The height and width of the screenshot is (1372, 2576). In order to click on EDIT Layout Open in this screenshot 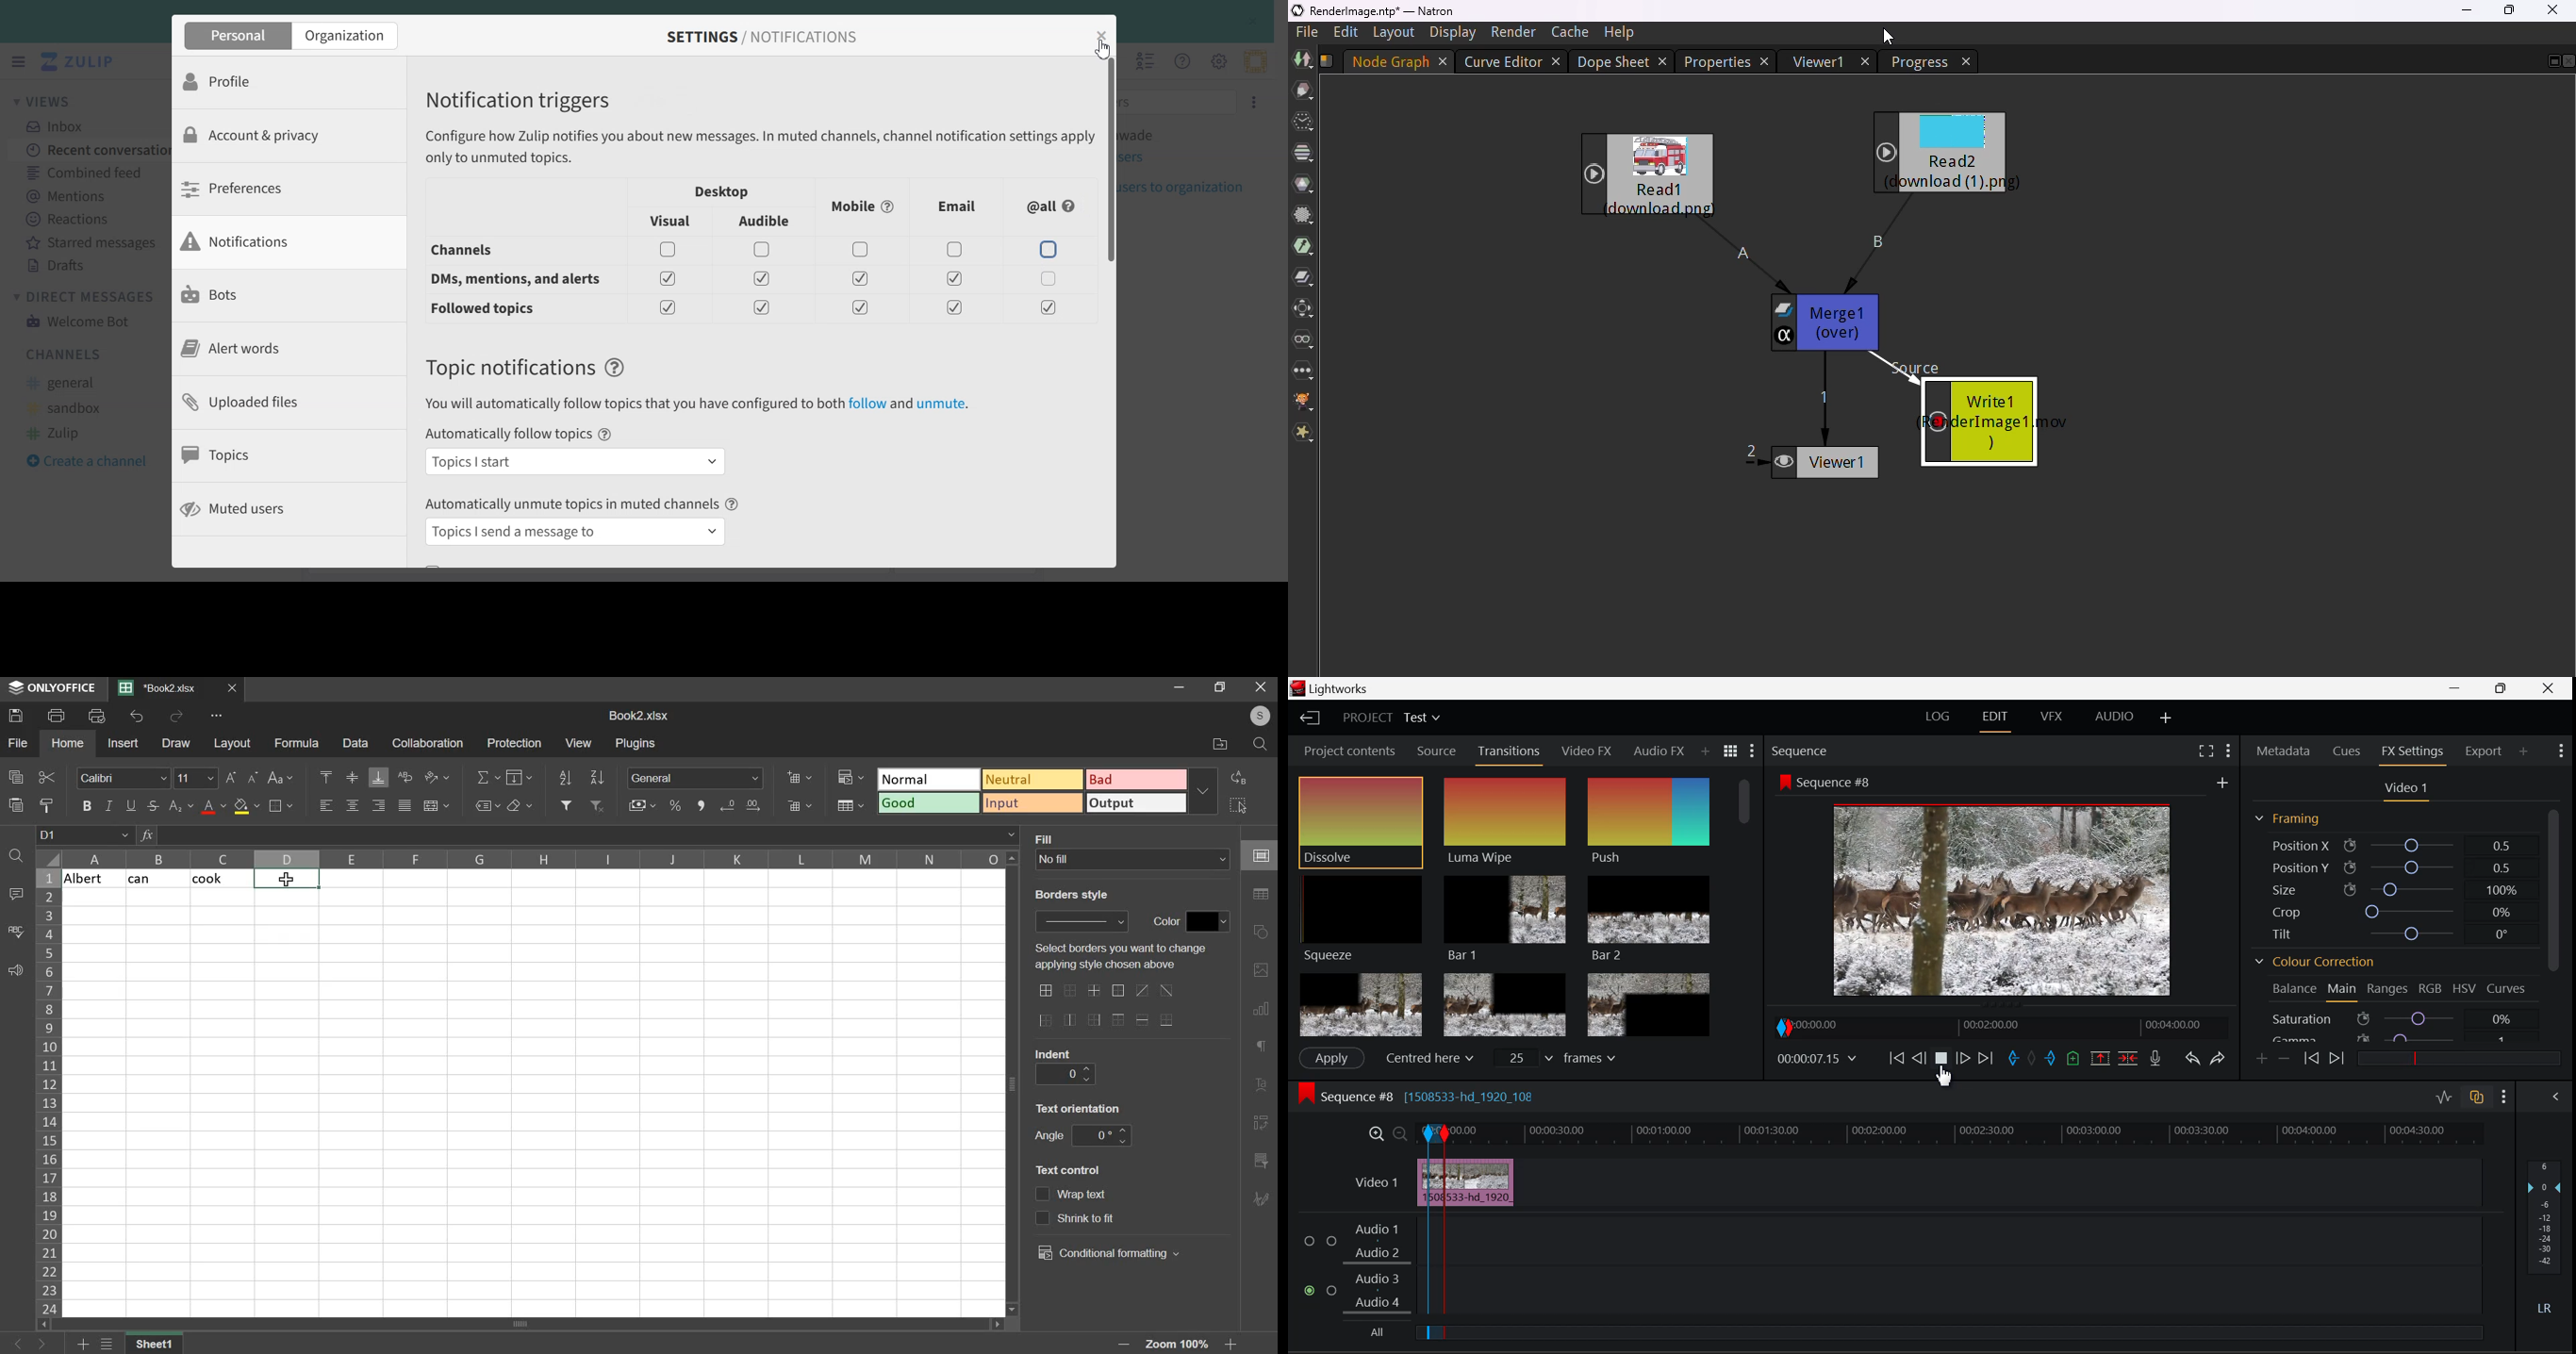, I will do `click(1995, 719)`.